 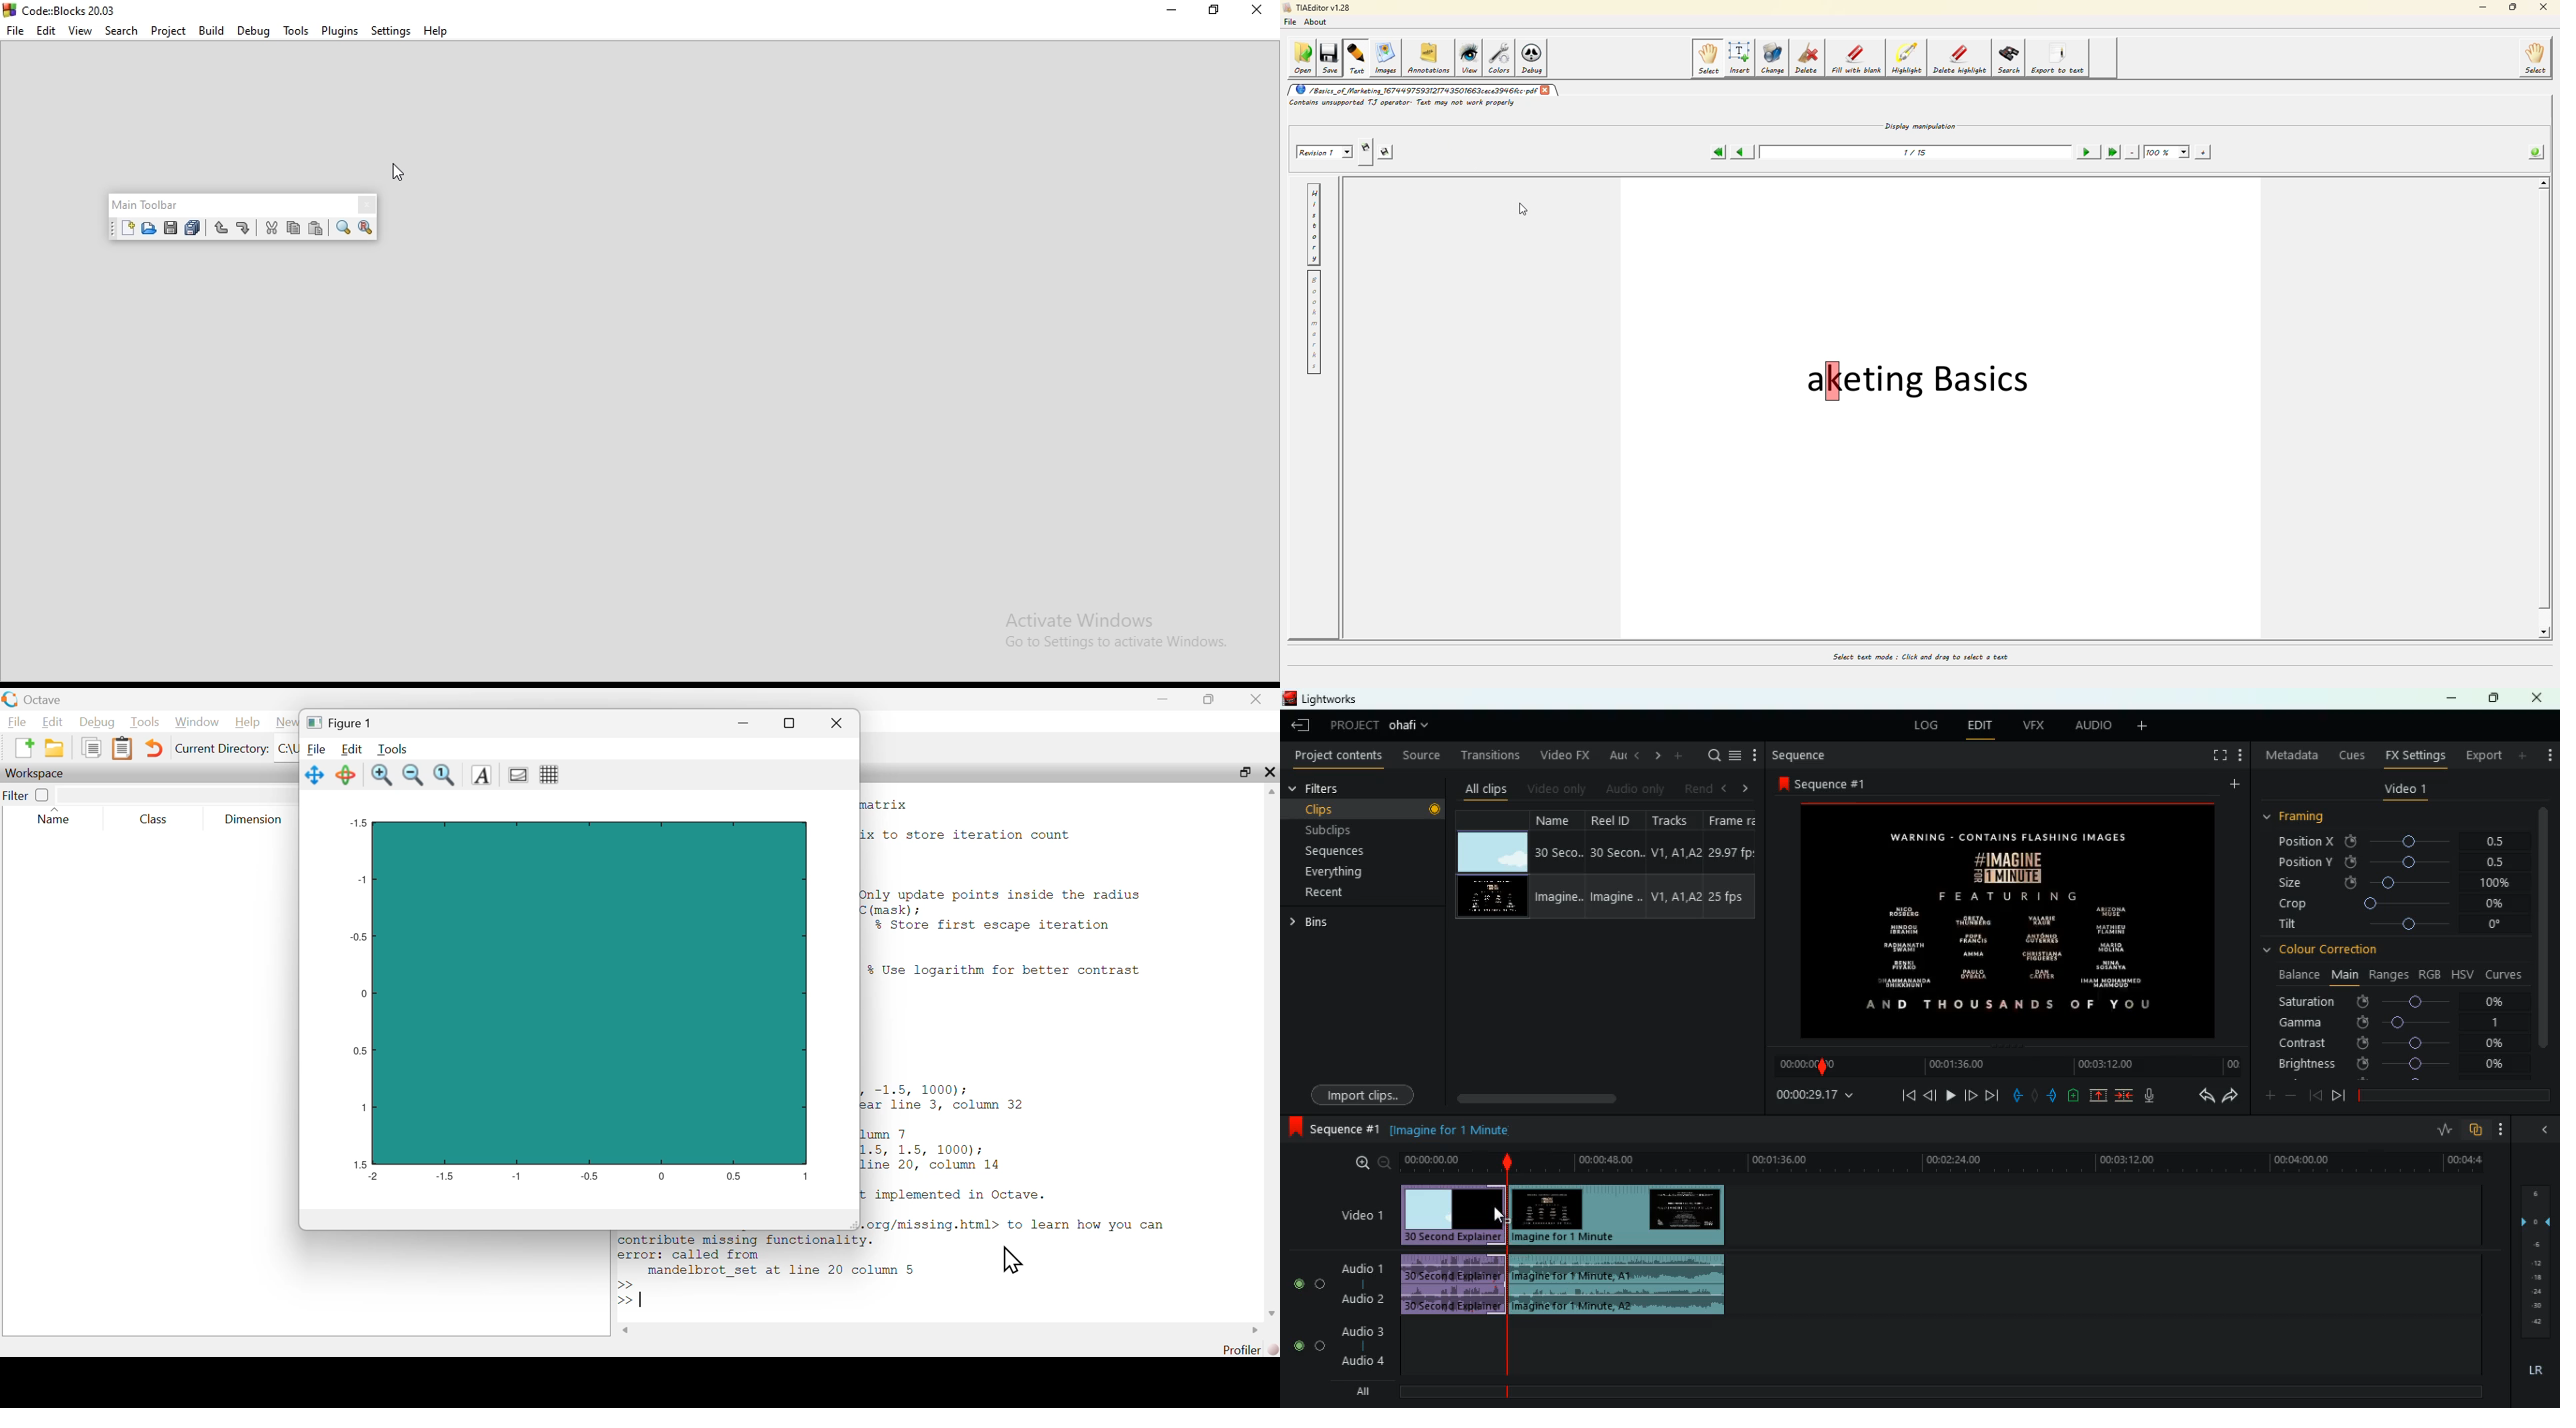 What do you see at coordinates (2401, 861) in the screenshot?
I see `position y` at bounding box center [2401, 861].